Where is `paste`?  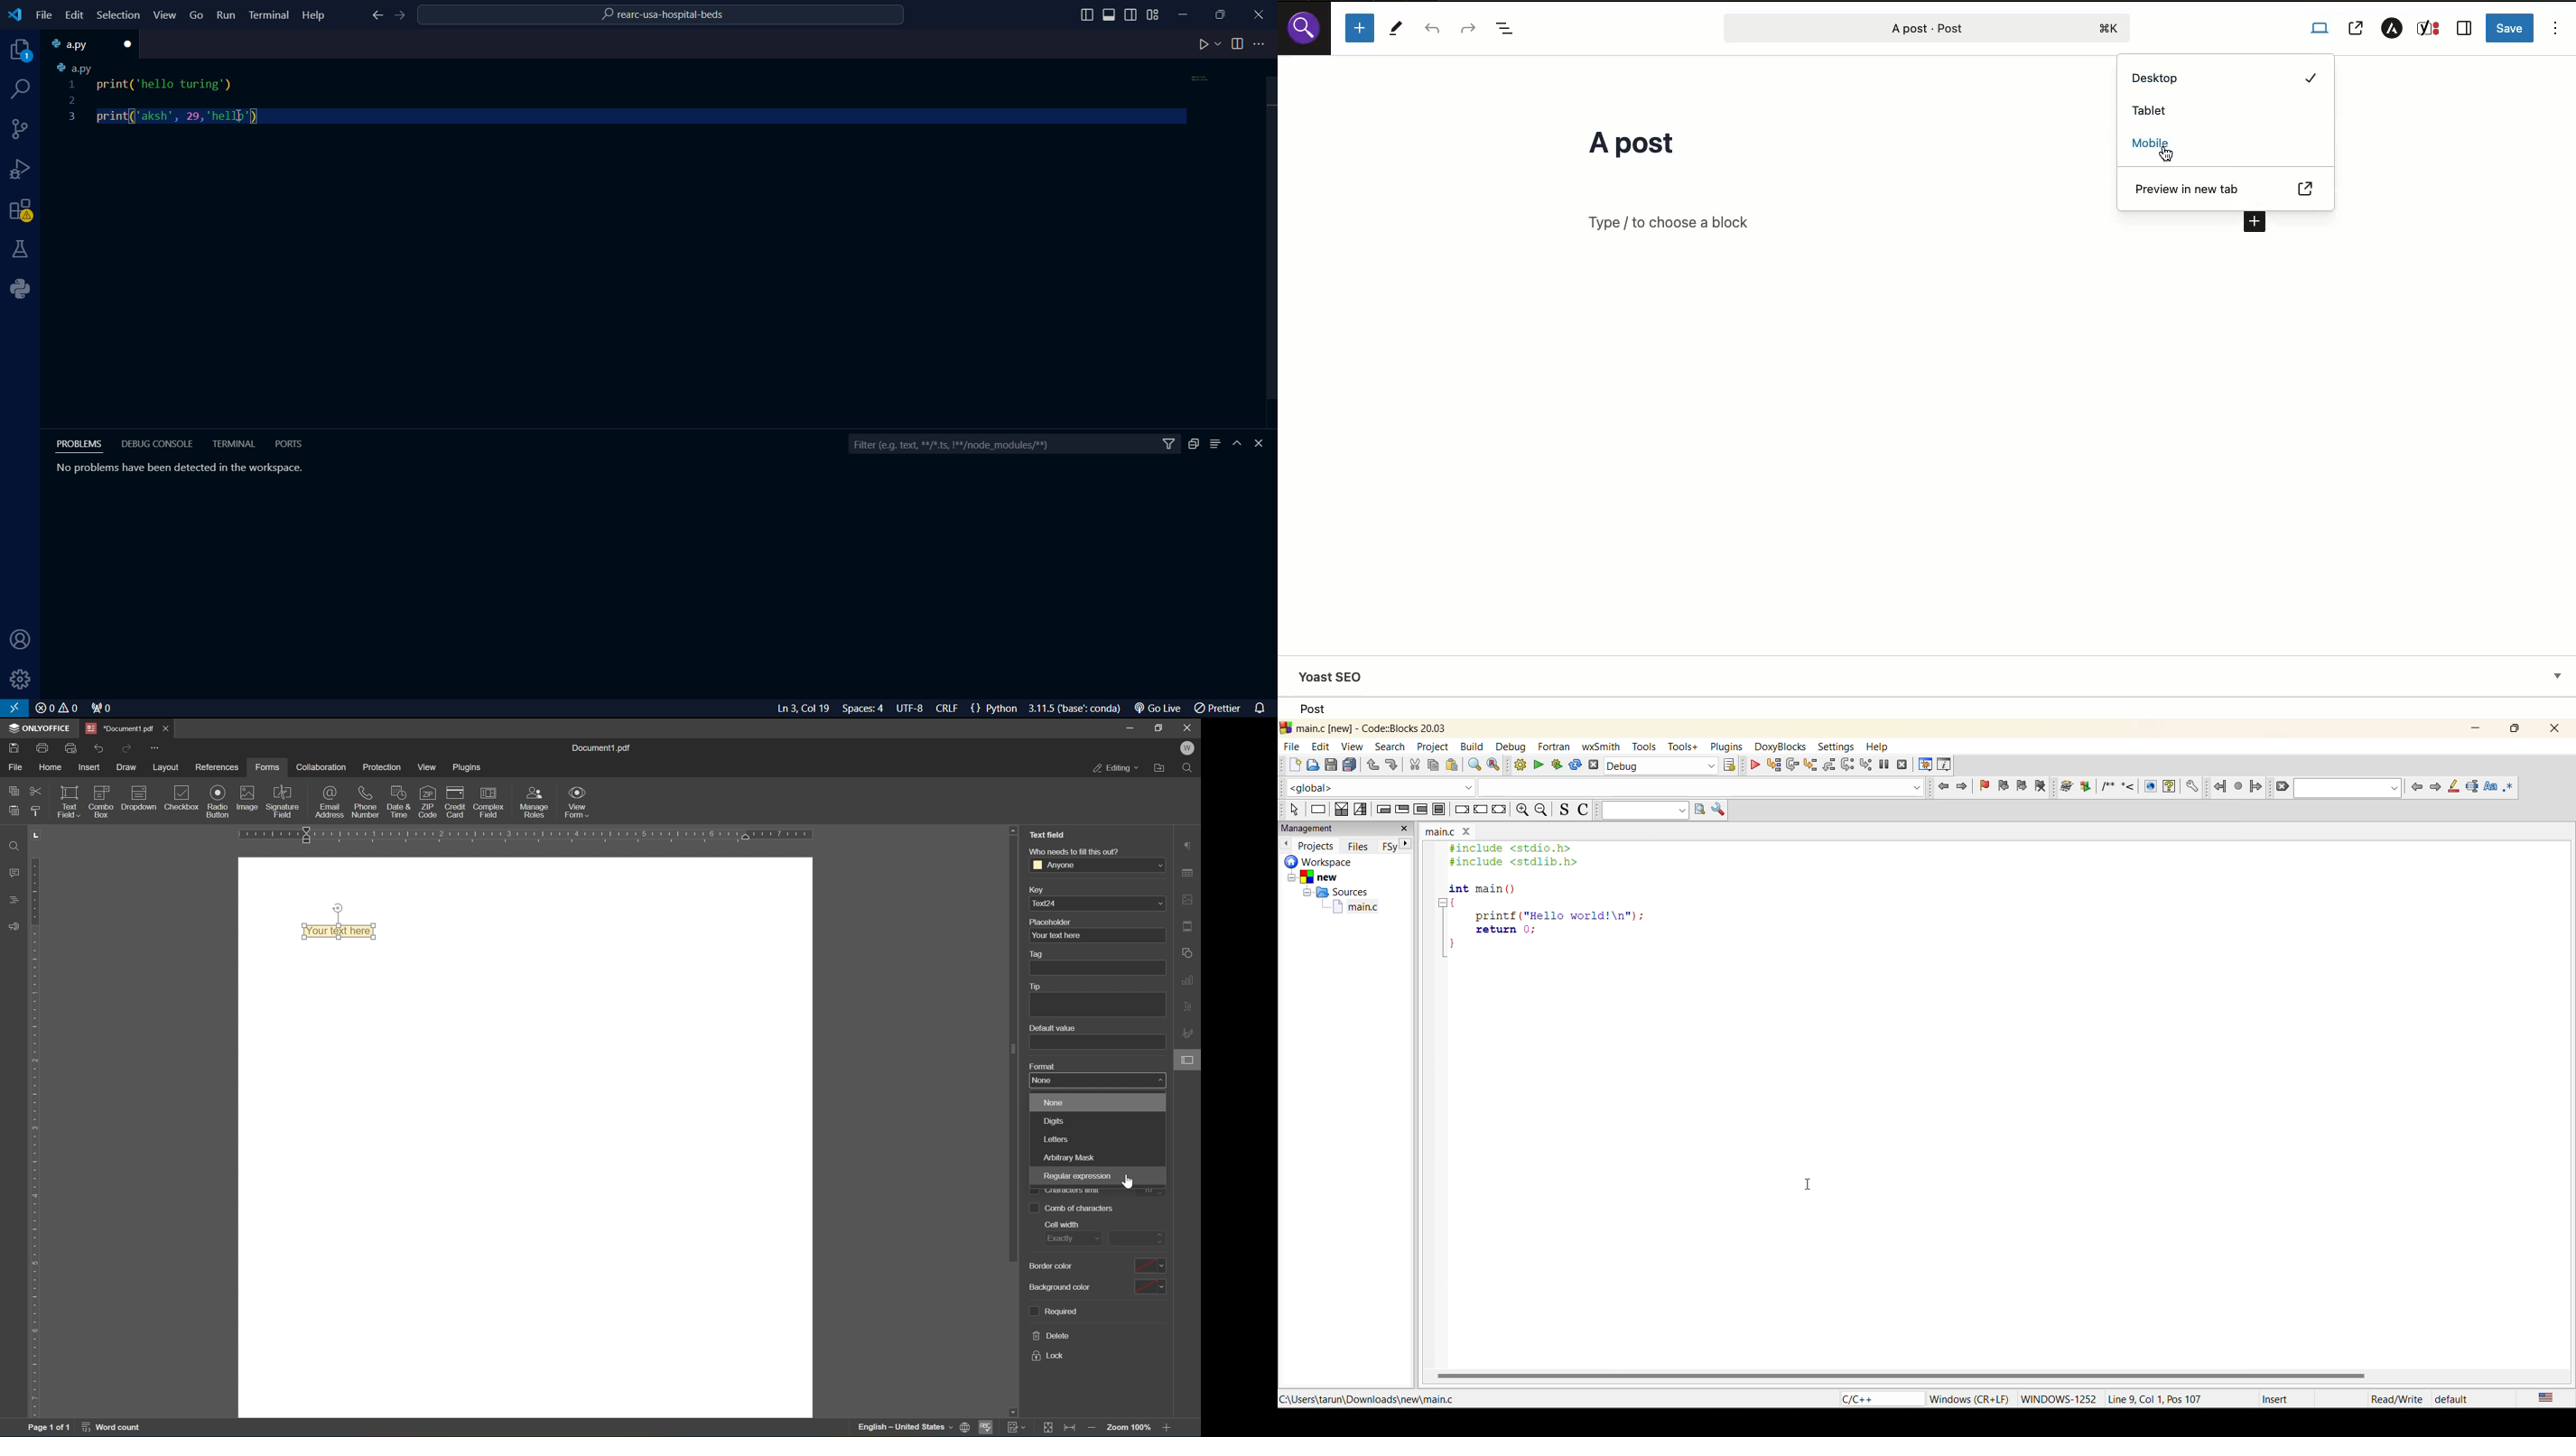
paste is located at coordinates (1452, 764).